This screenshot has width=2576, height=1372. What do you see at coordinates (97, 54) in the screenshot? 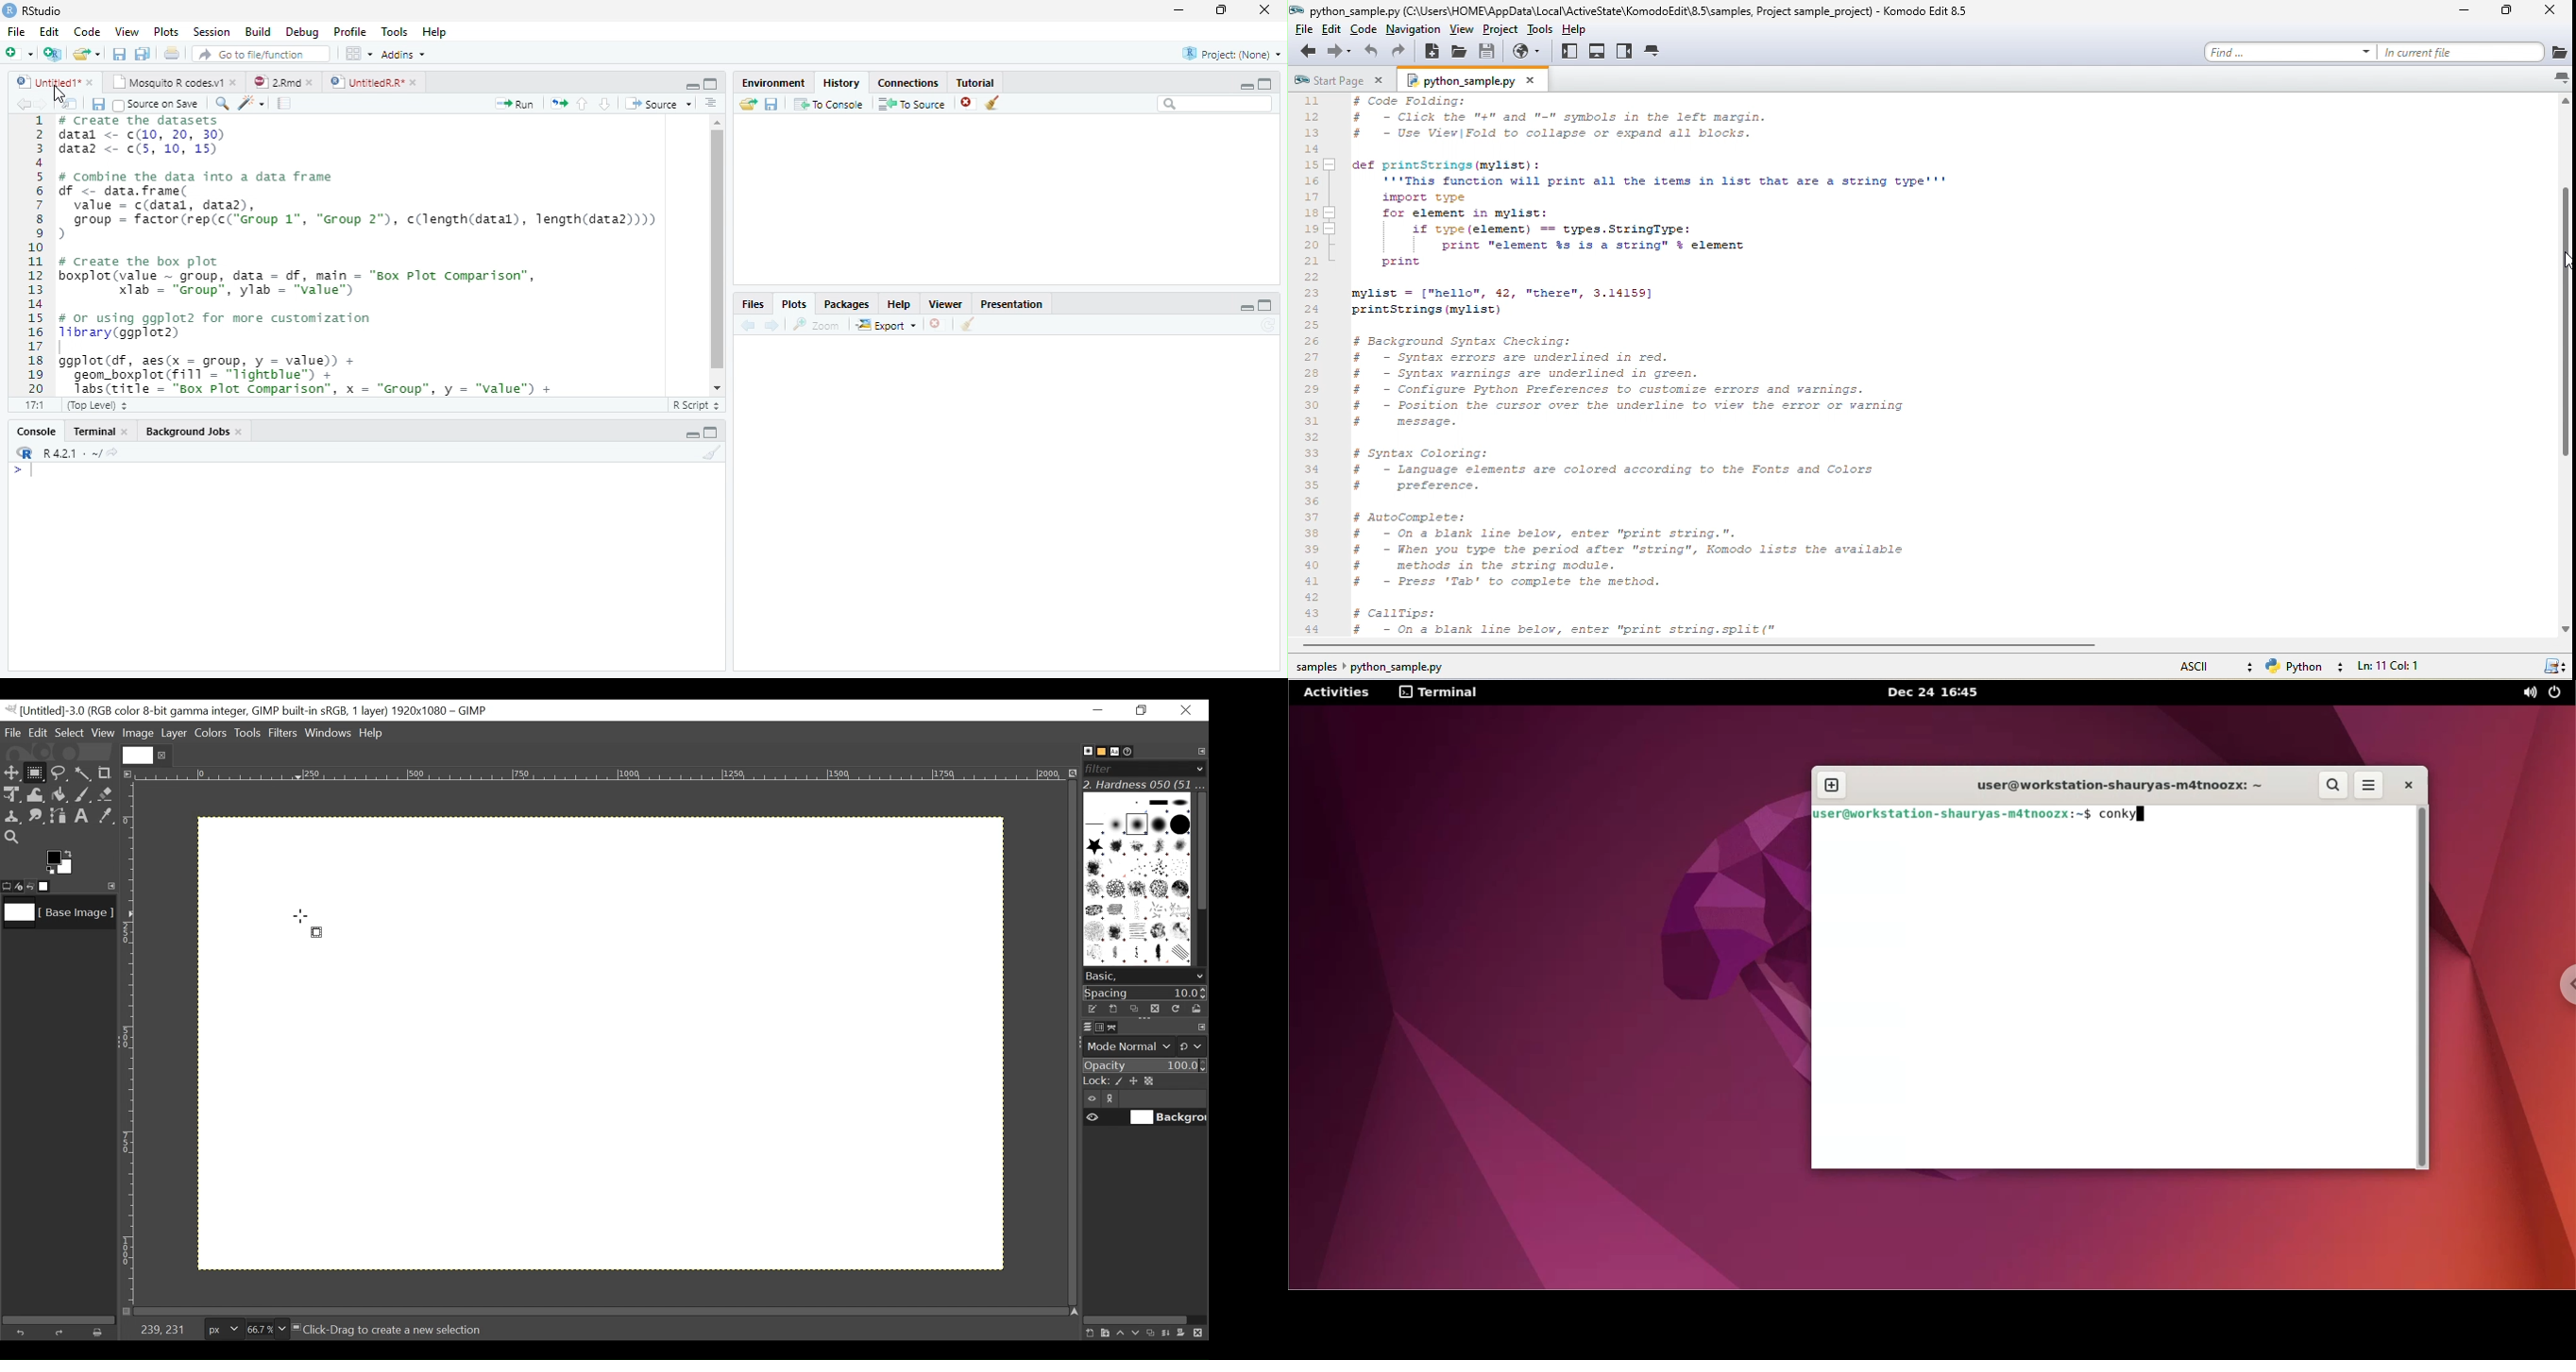
I see `Open recent files` at bounding box center [97, 54].